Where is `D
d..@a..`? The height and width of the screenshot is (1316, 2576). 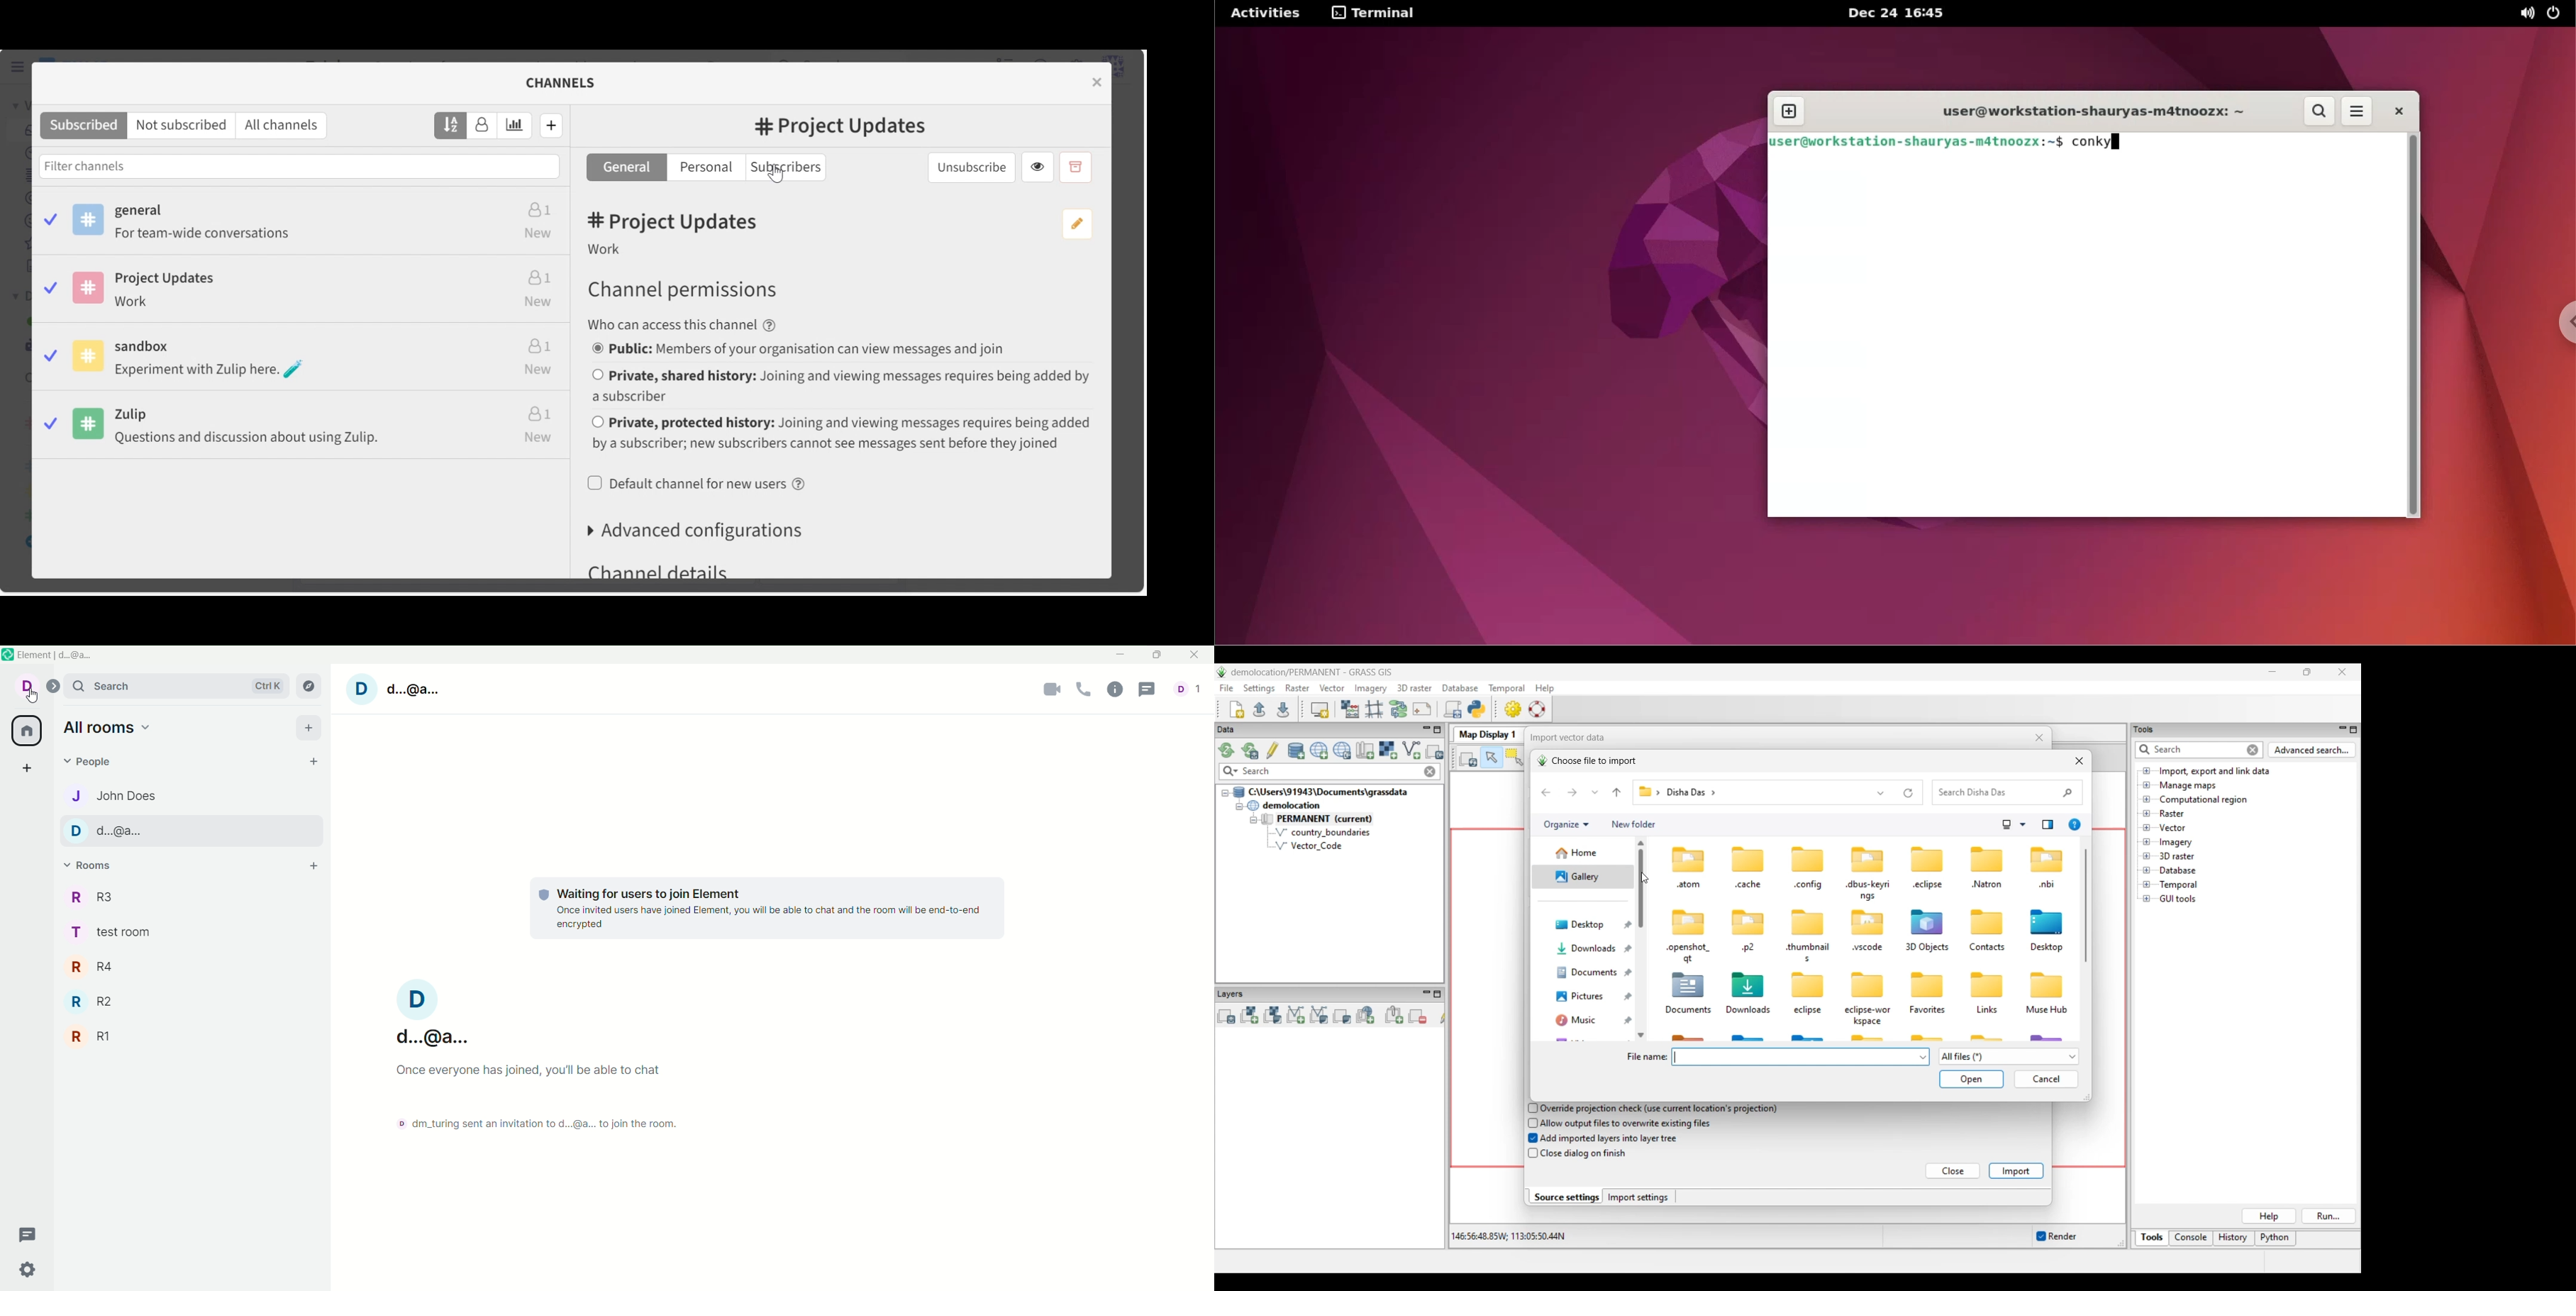
D
d..@a.. is located at coordinates (435, 1015).